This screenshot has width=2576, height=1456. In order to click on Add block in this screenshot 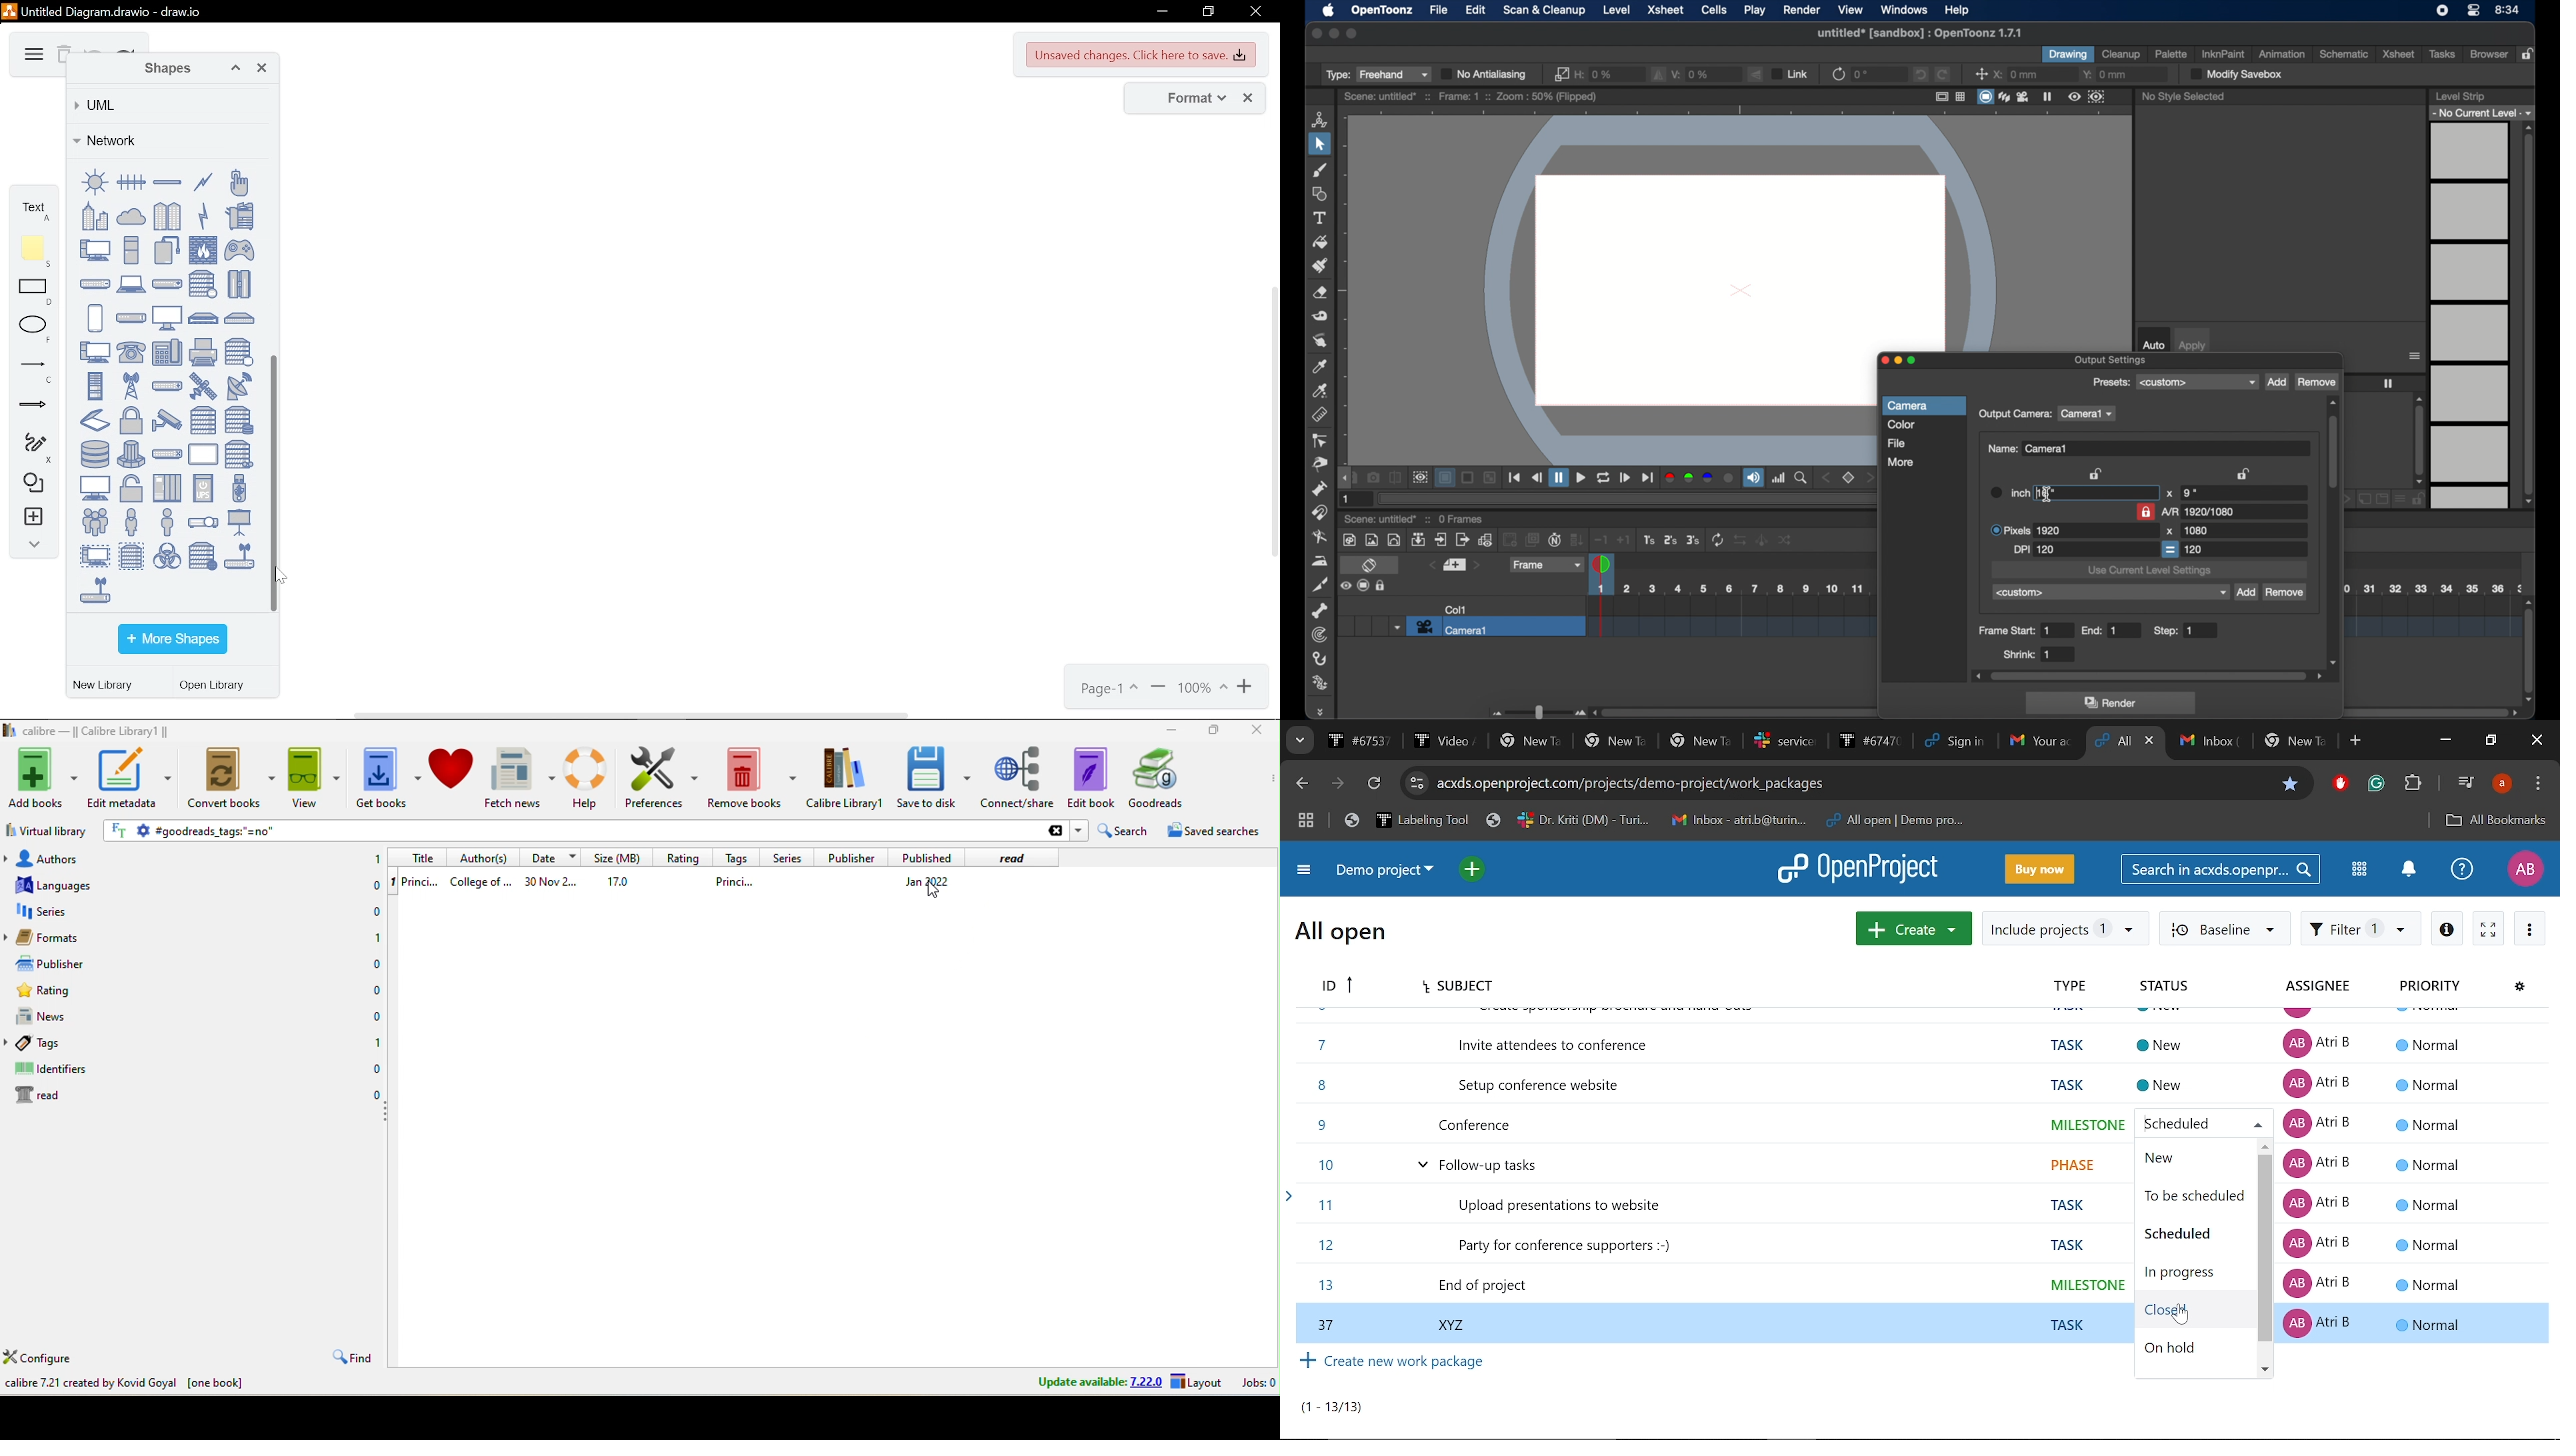, I will do `click(2341, 785)`.